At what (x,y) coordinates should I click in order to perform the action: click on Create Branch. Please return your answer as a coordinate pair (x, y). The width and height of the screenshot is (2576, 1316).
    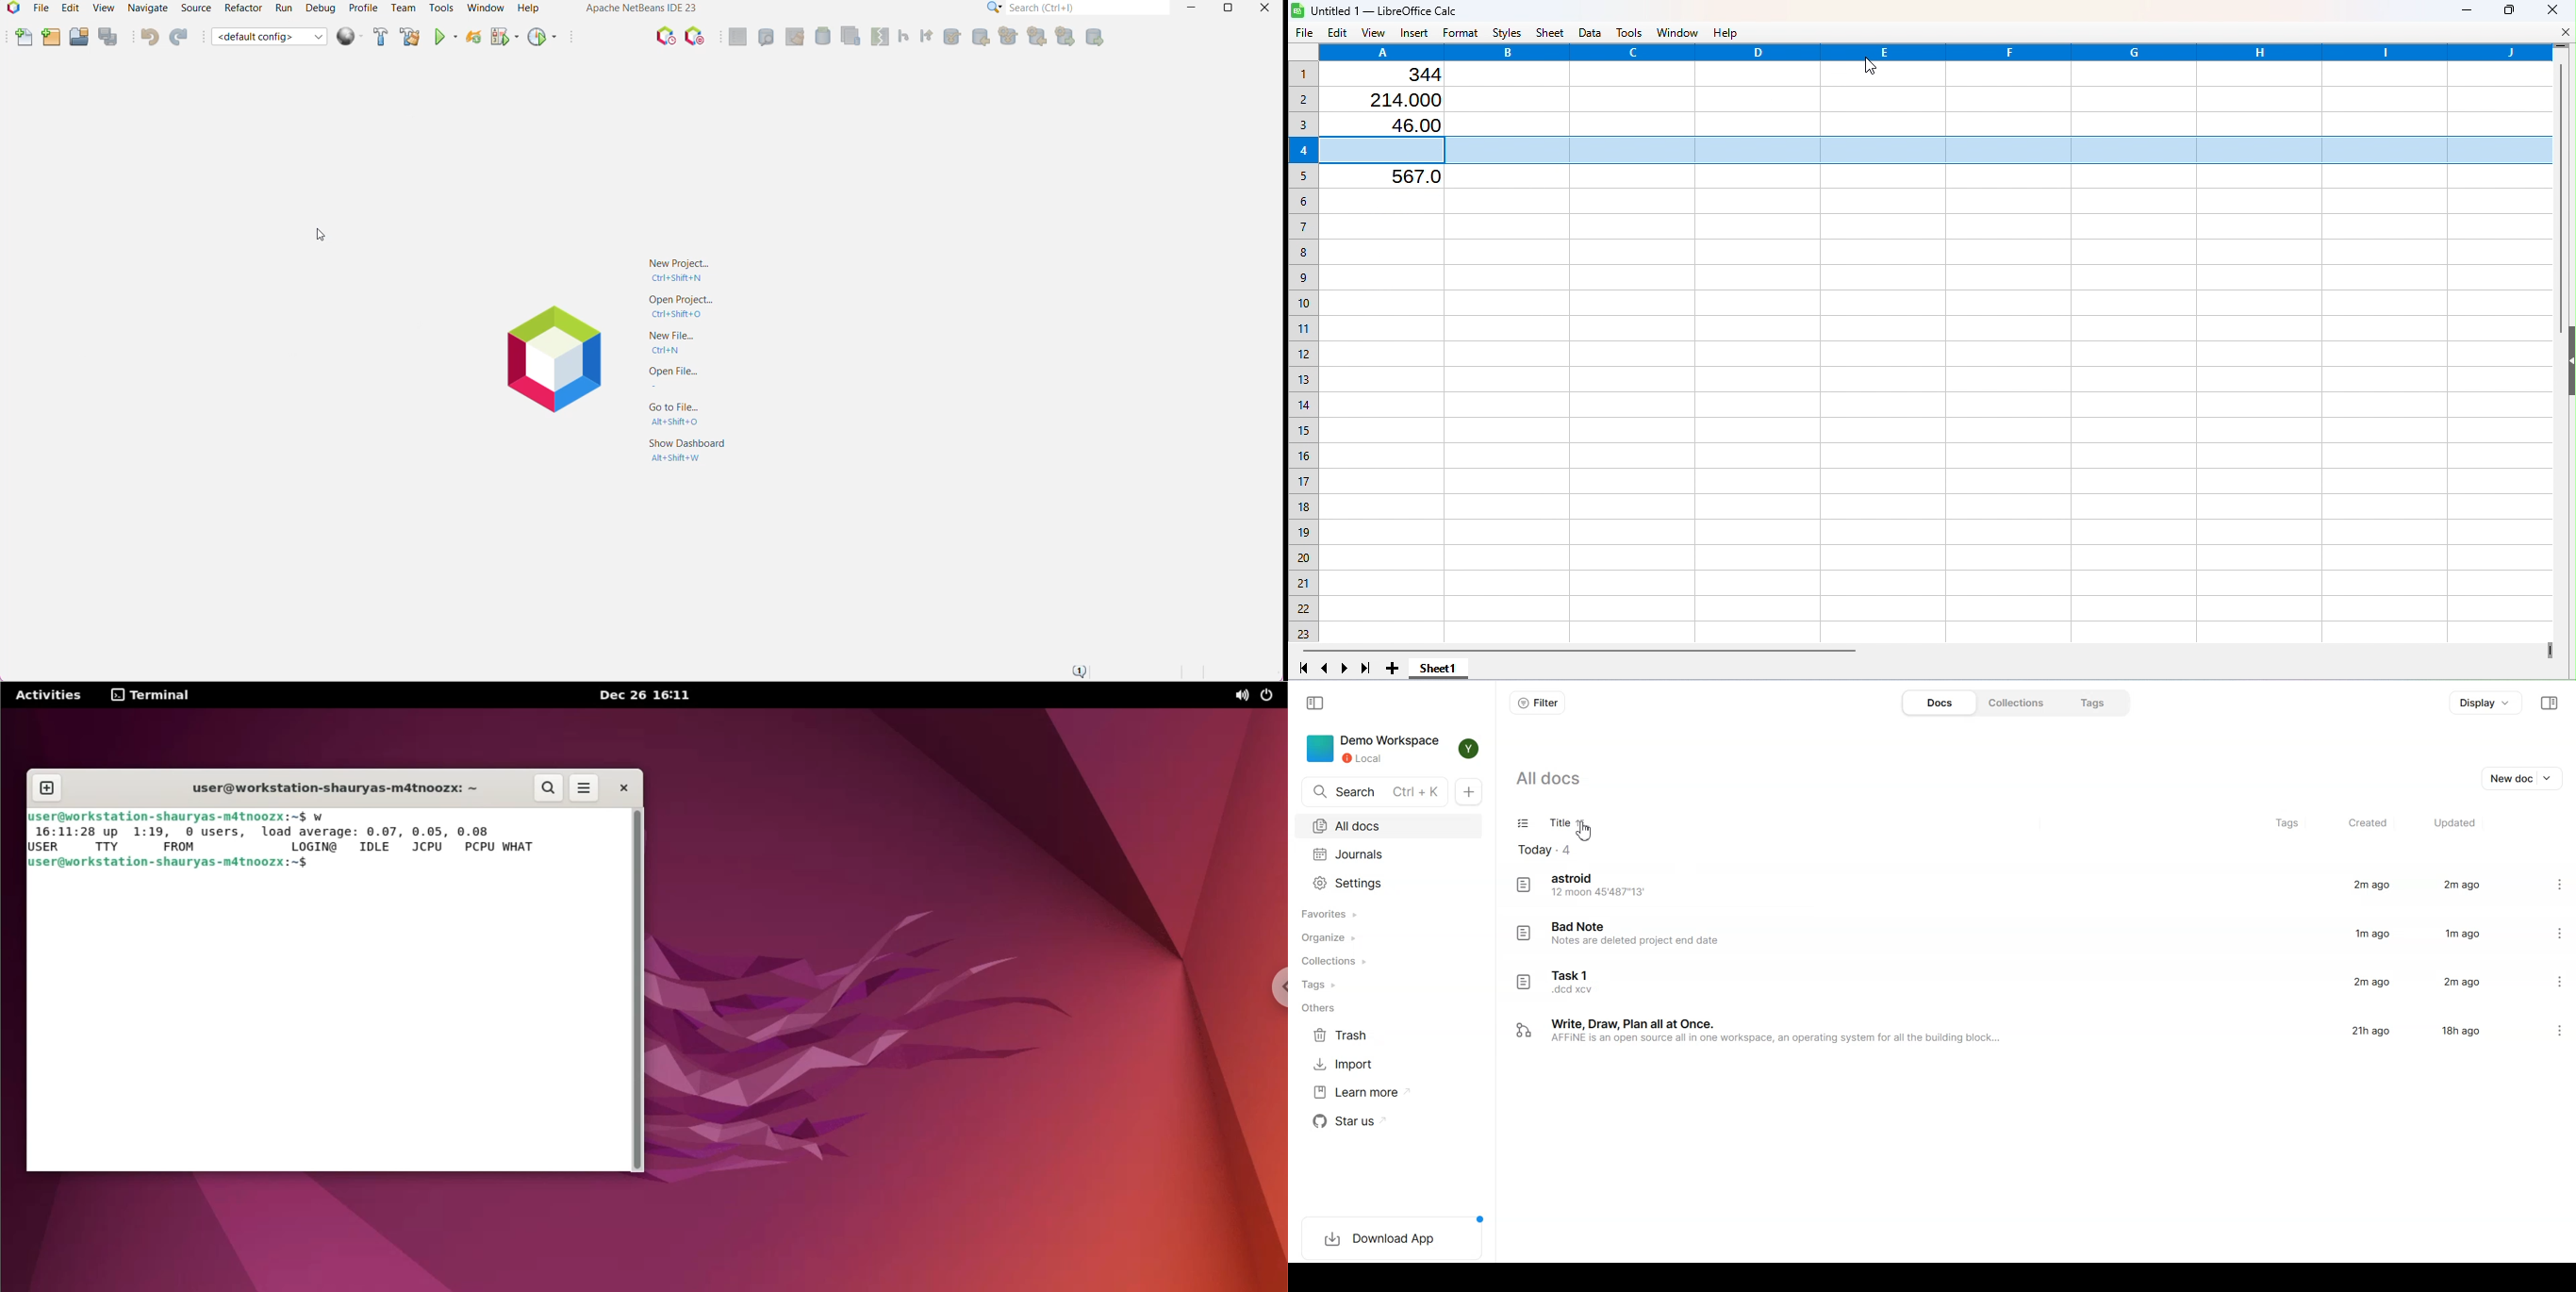
    Looking at the image, I should click on (903, 37).